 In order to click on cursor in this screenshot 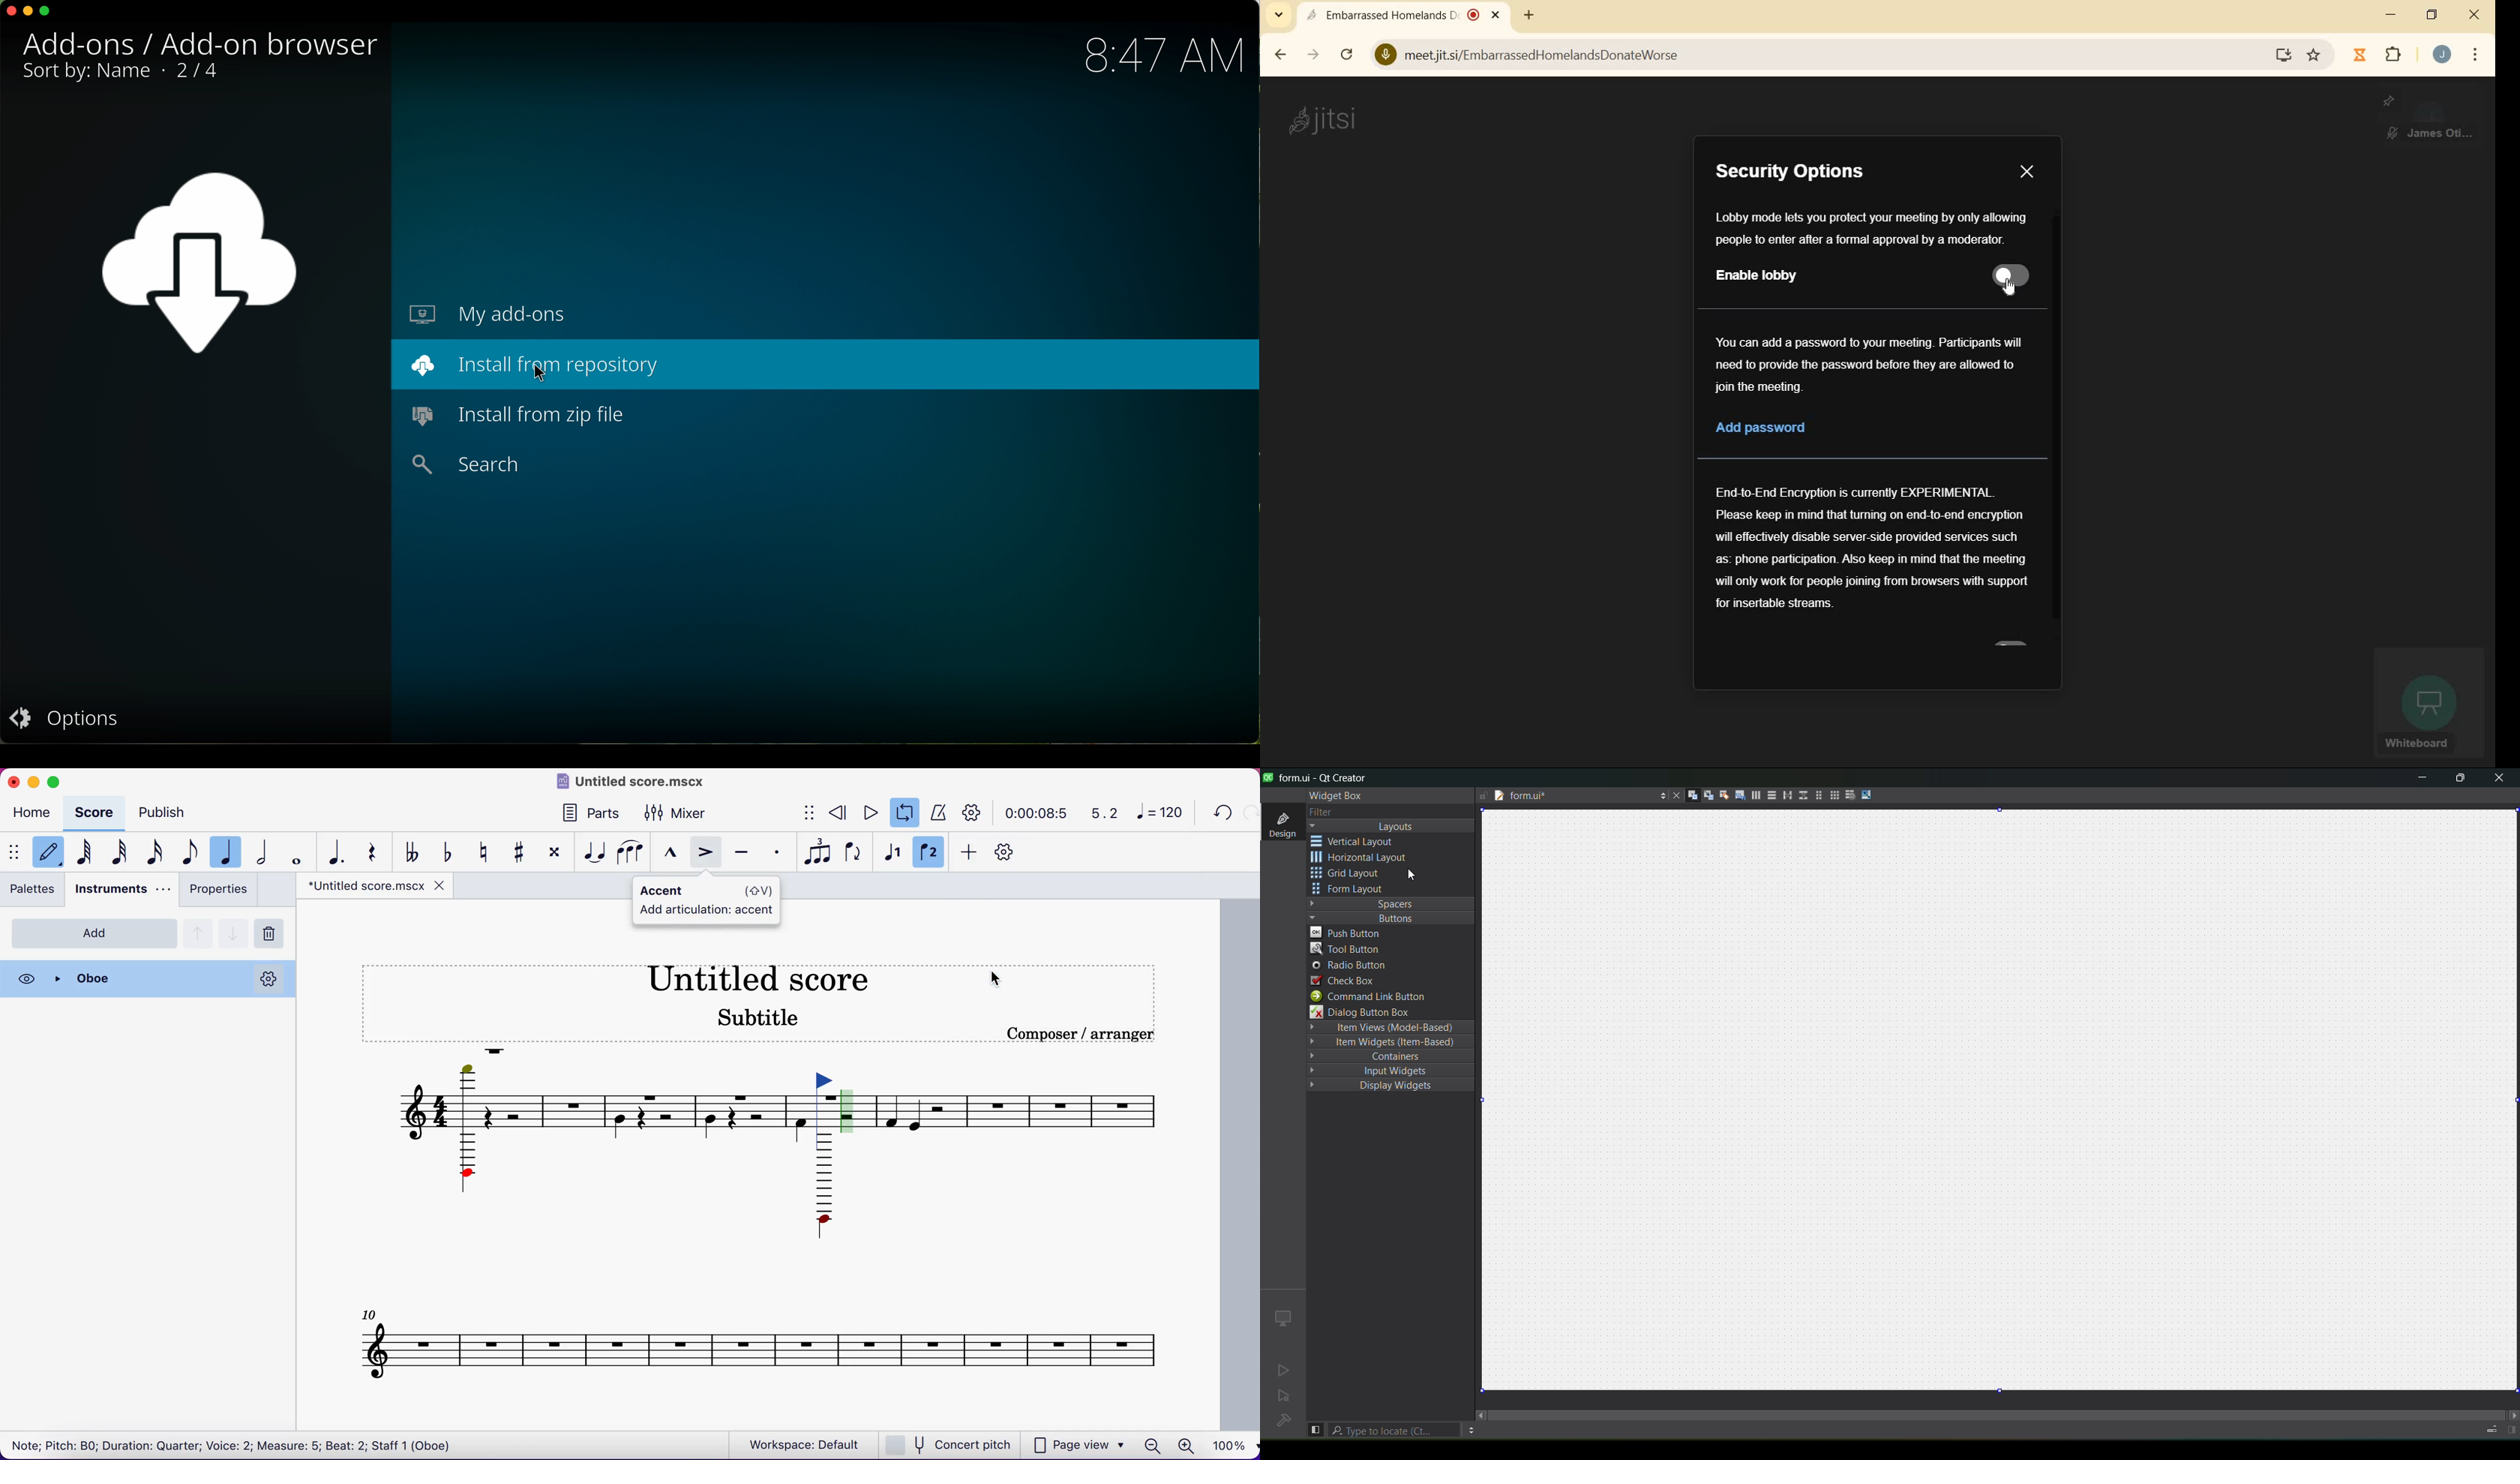, I will do `click(536, 375)`.